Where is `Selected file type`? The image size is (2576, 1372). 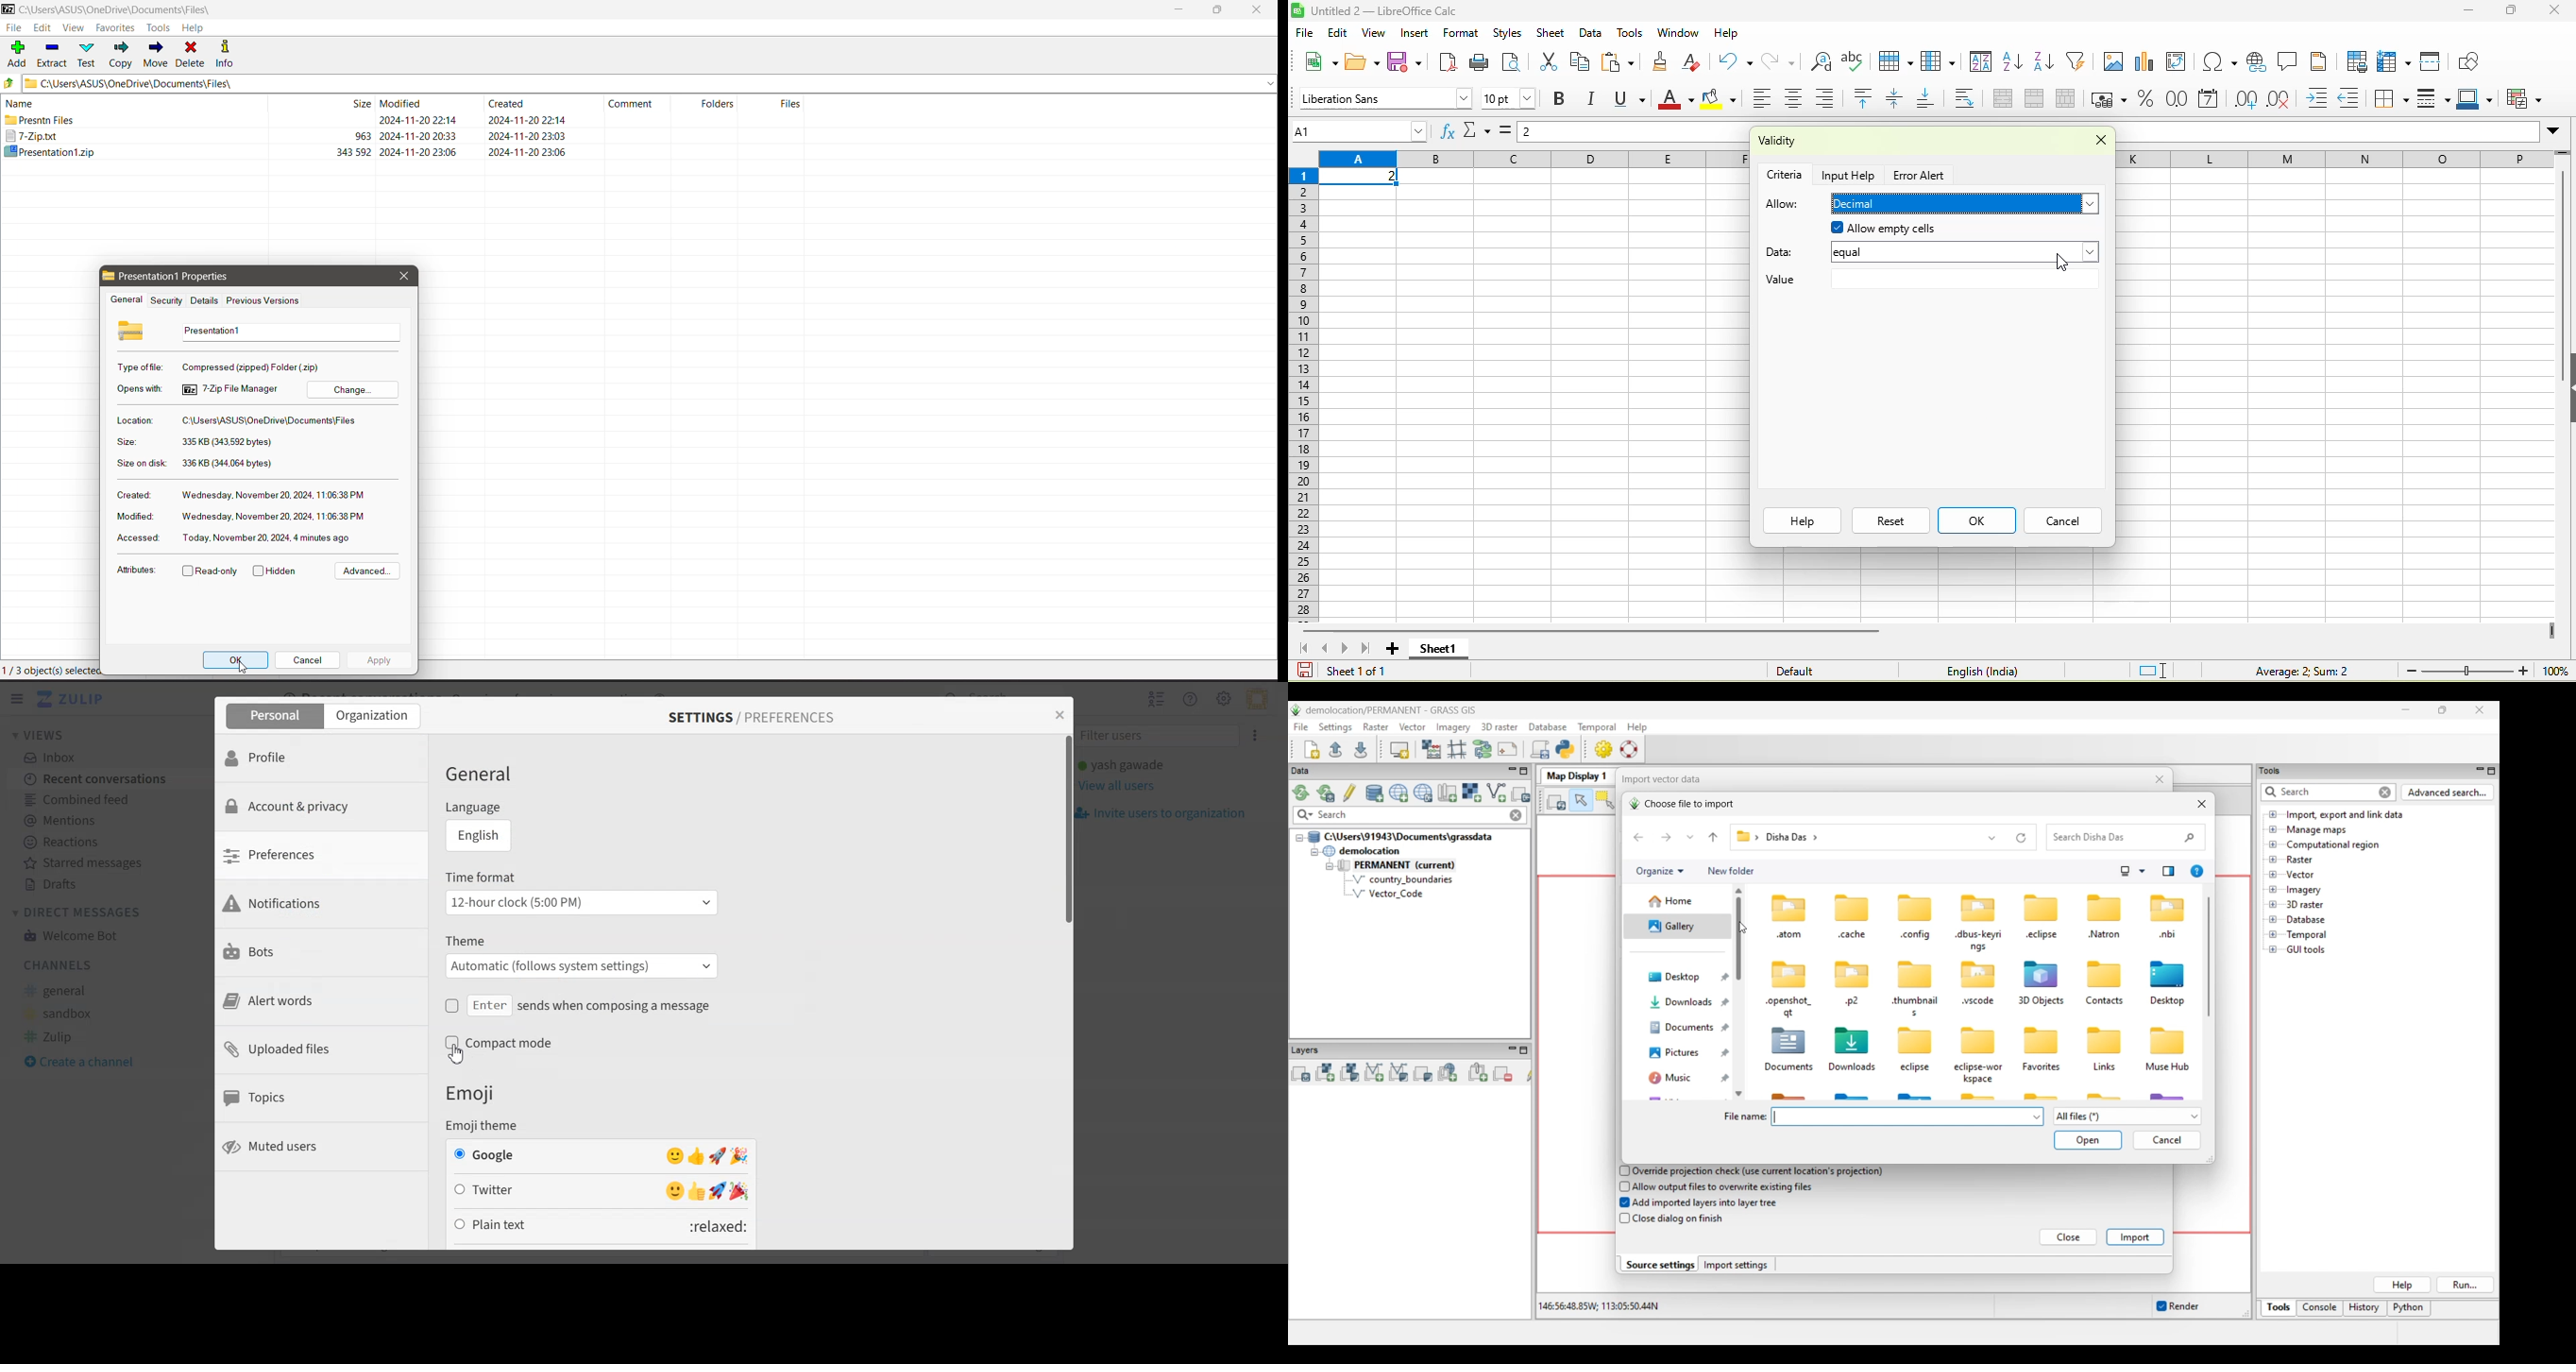
Selected file type is located at coordinates (253, 366).